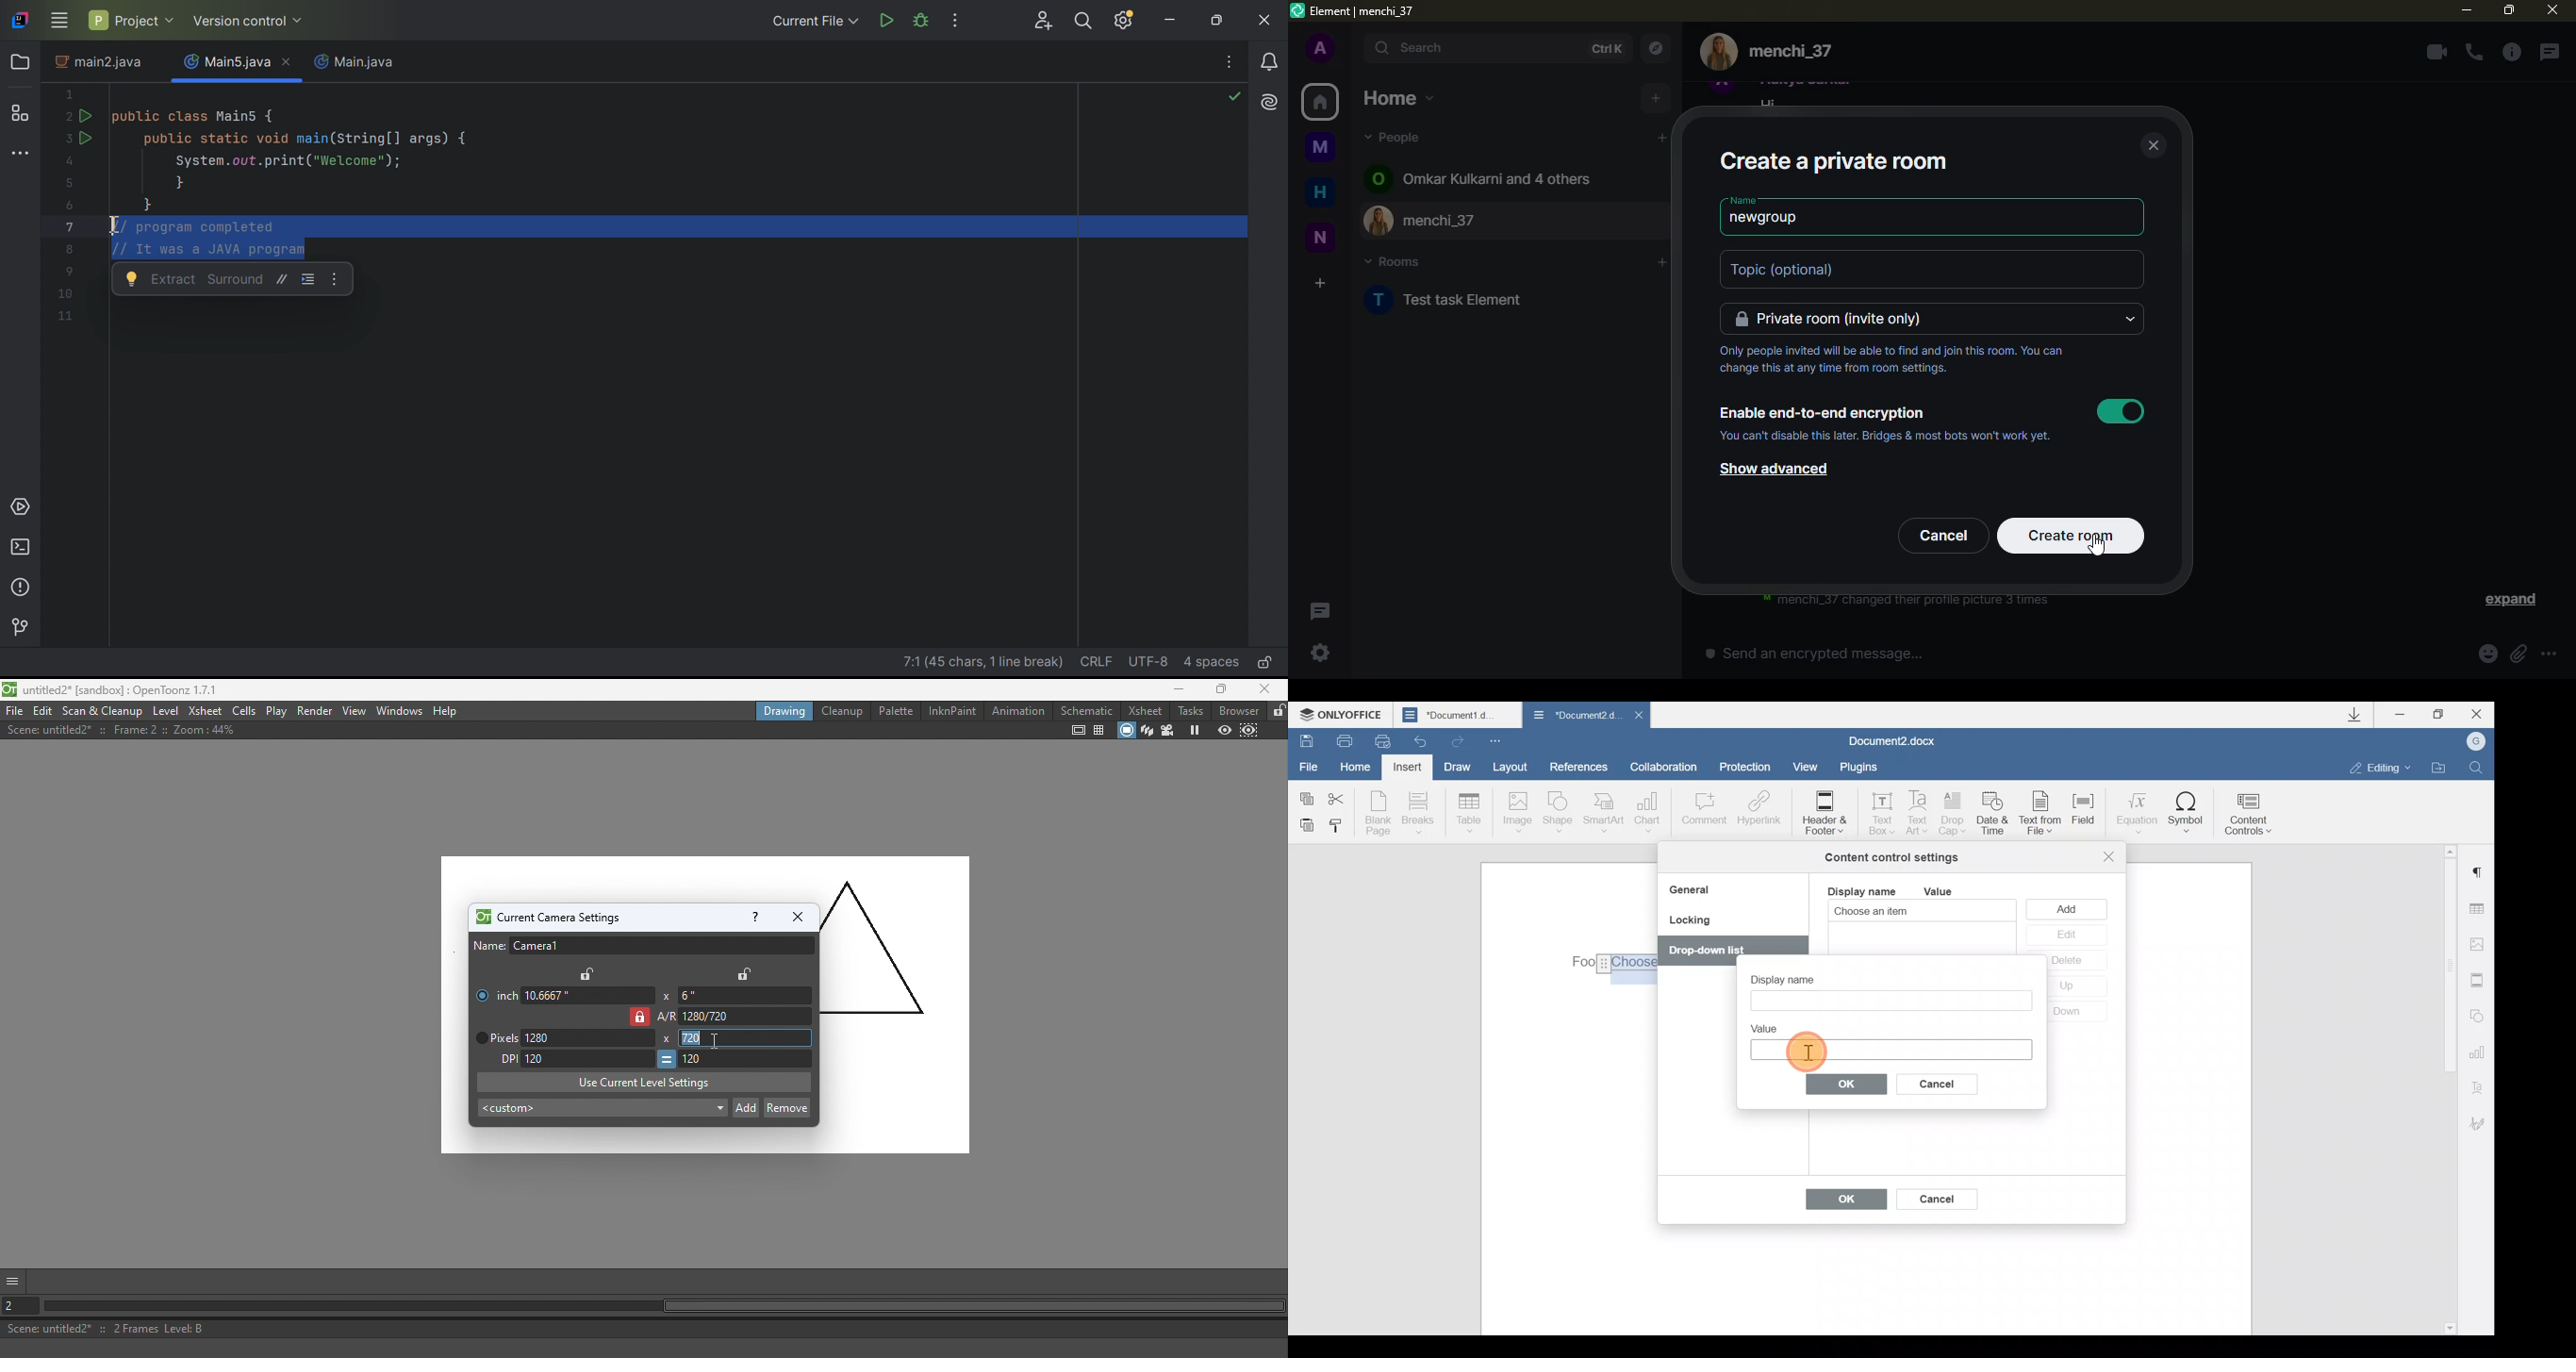 This screenshot has height=1372, width=2576. What do you see at coordinates (1016, 710) in the screenshot?
I see `Animation` at bounding box center [1016, 710].